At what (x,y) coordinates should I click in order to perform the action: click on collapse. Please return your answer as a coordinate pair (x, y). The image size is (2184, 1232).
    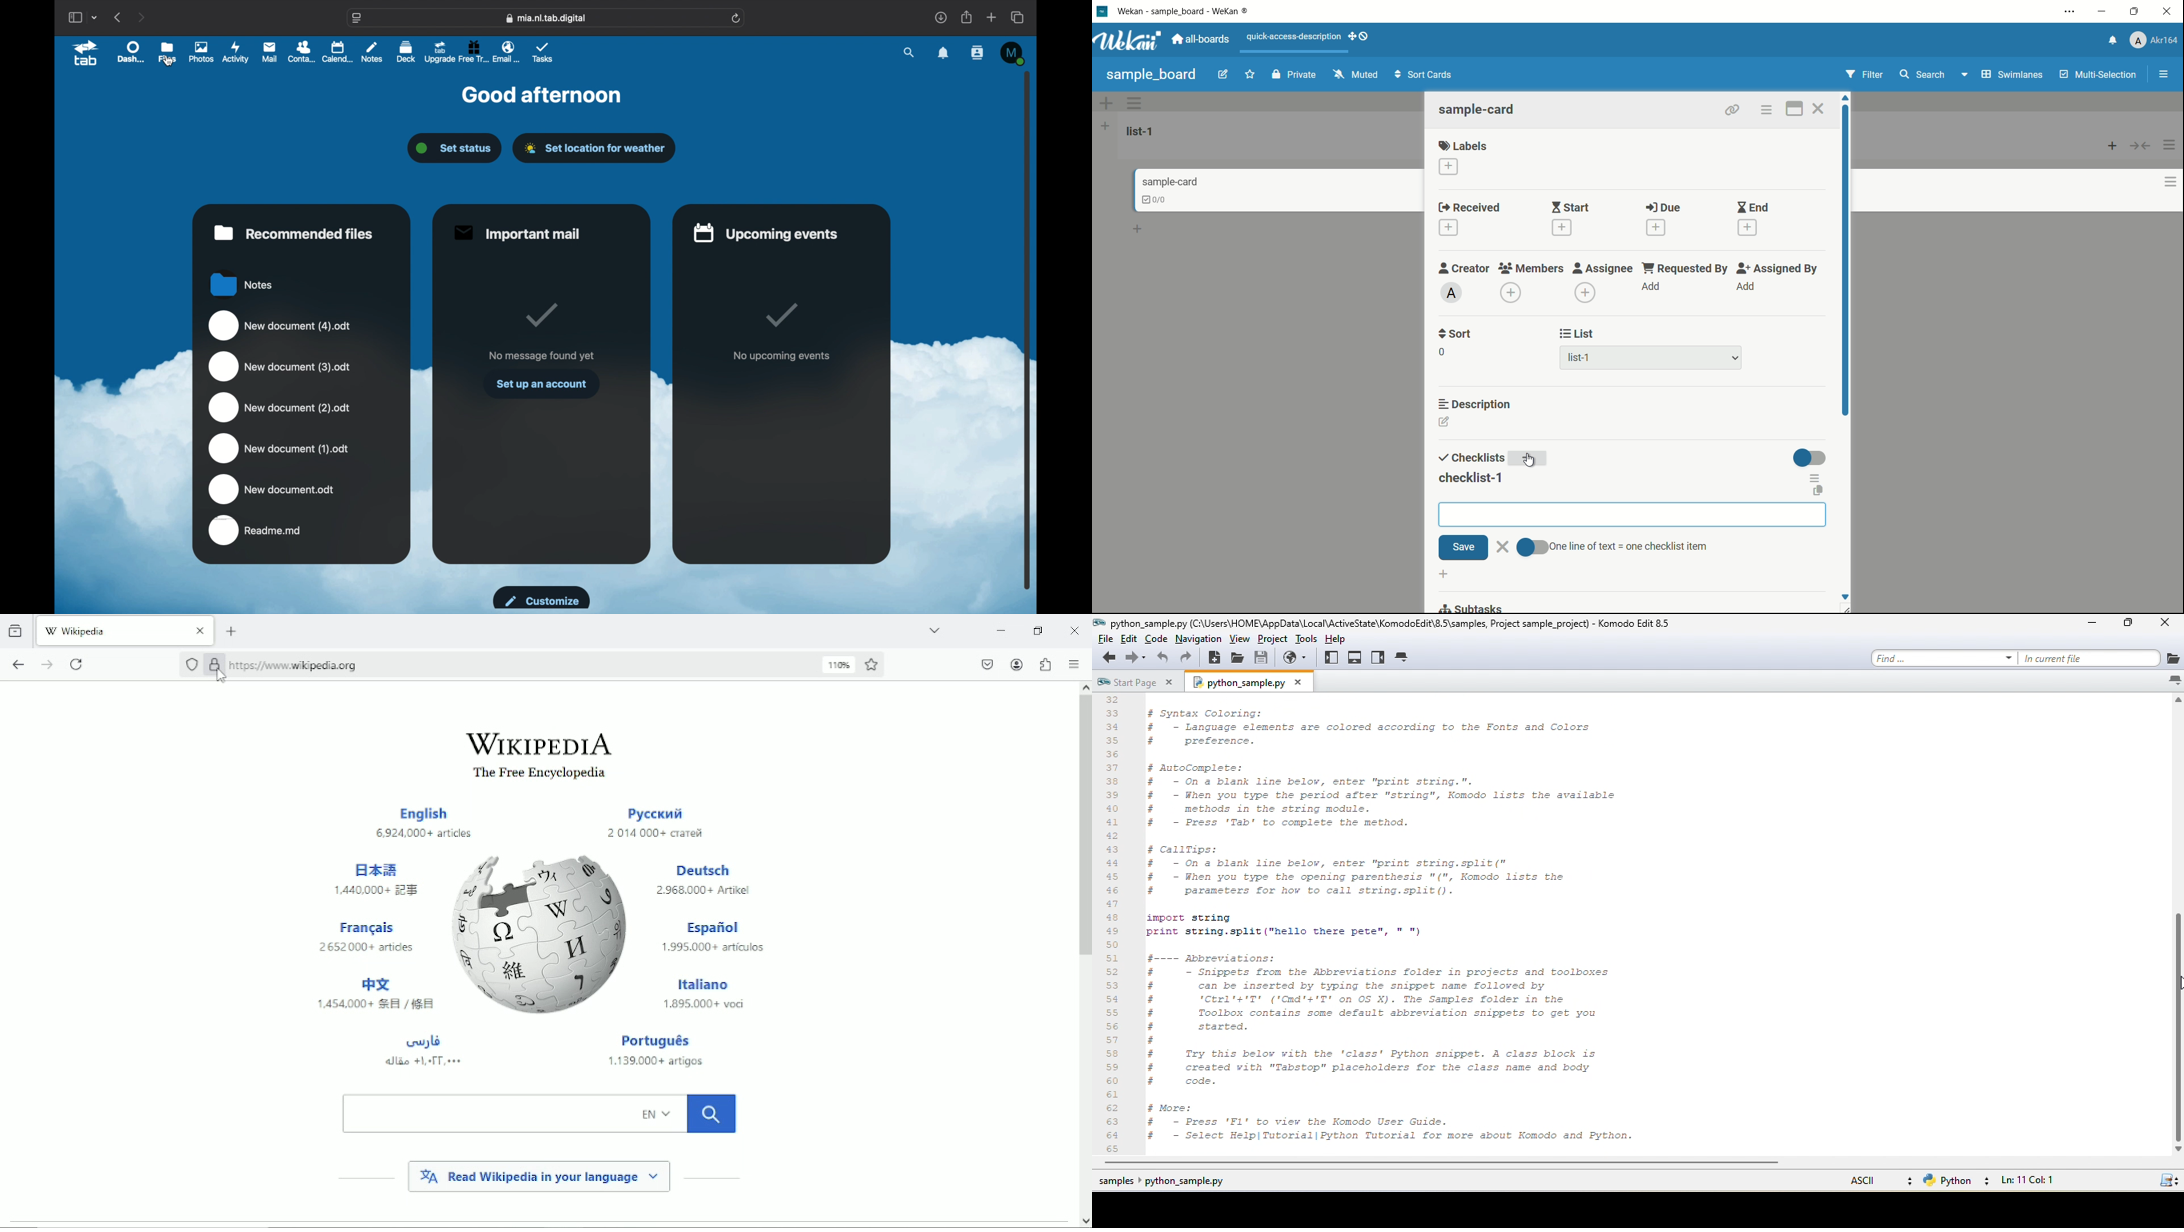
    Looking at the image, I should click on (2141, 146).